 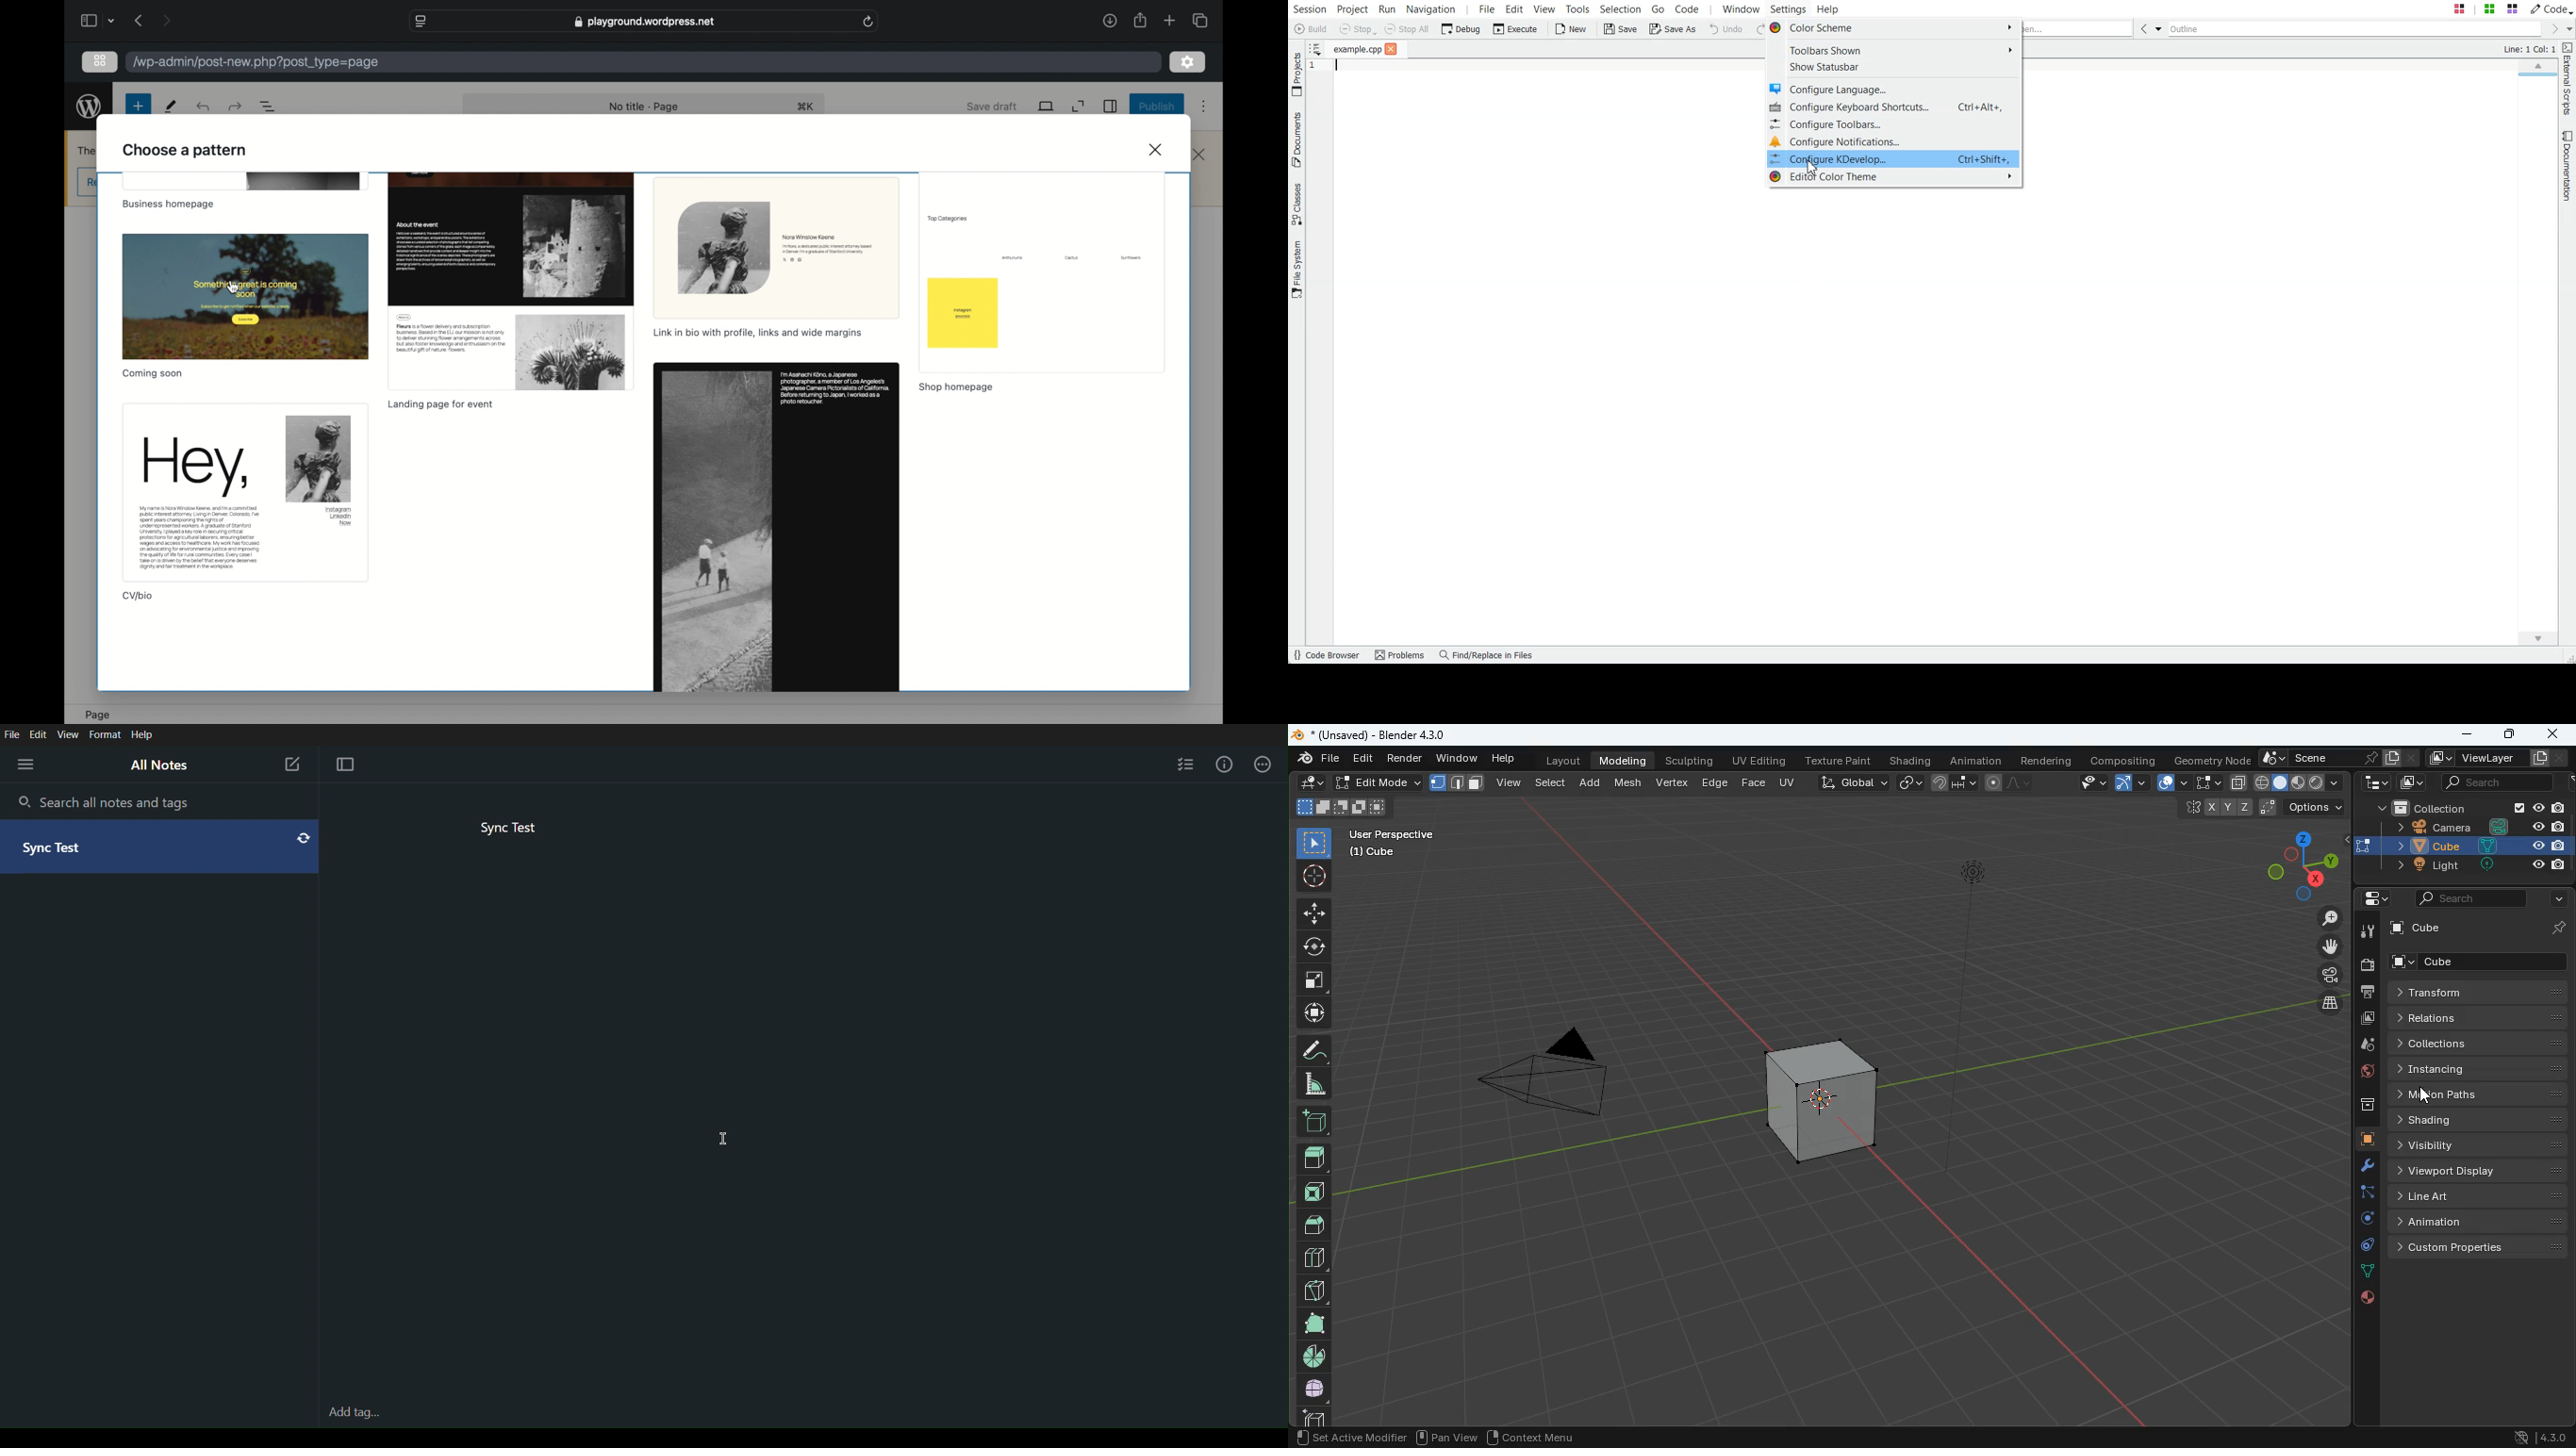 I want to click on website settings, so click(x=420, y=21).